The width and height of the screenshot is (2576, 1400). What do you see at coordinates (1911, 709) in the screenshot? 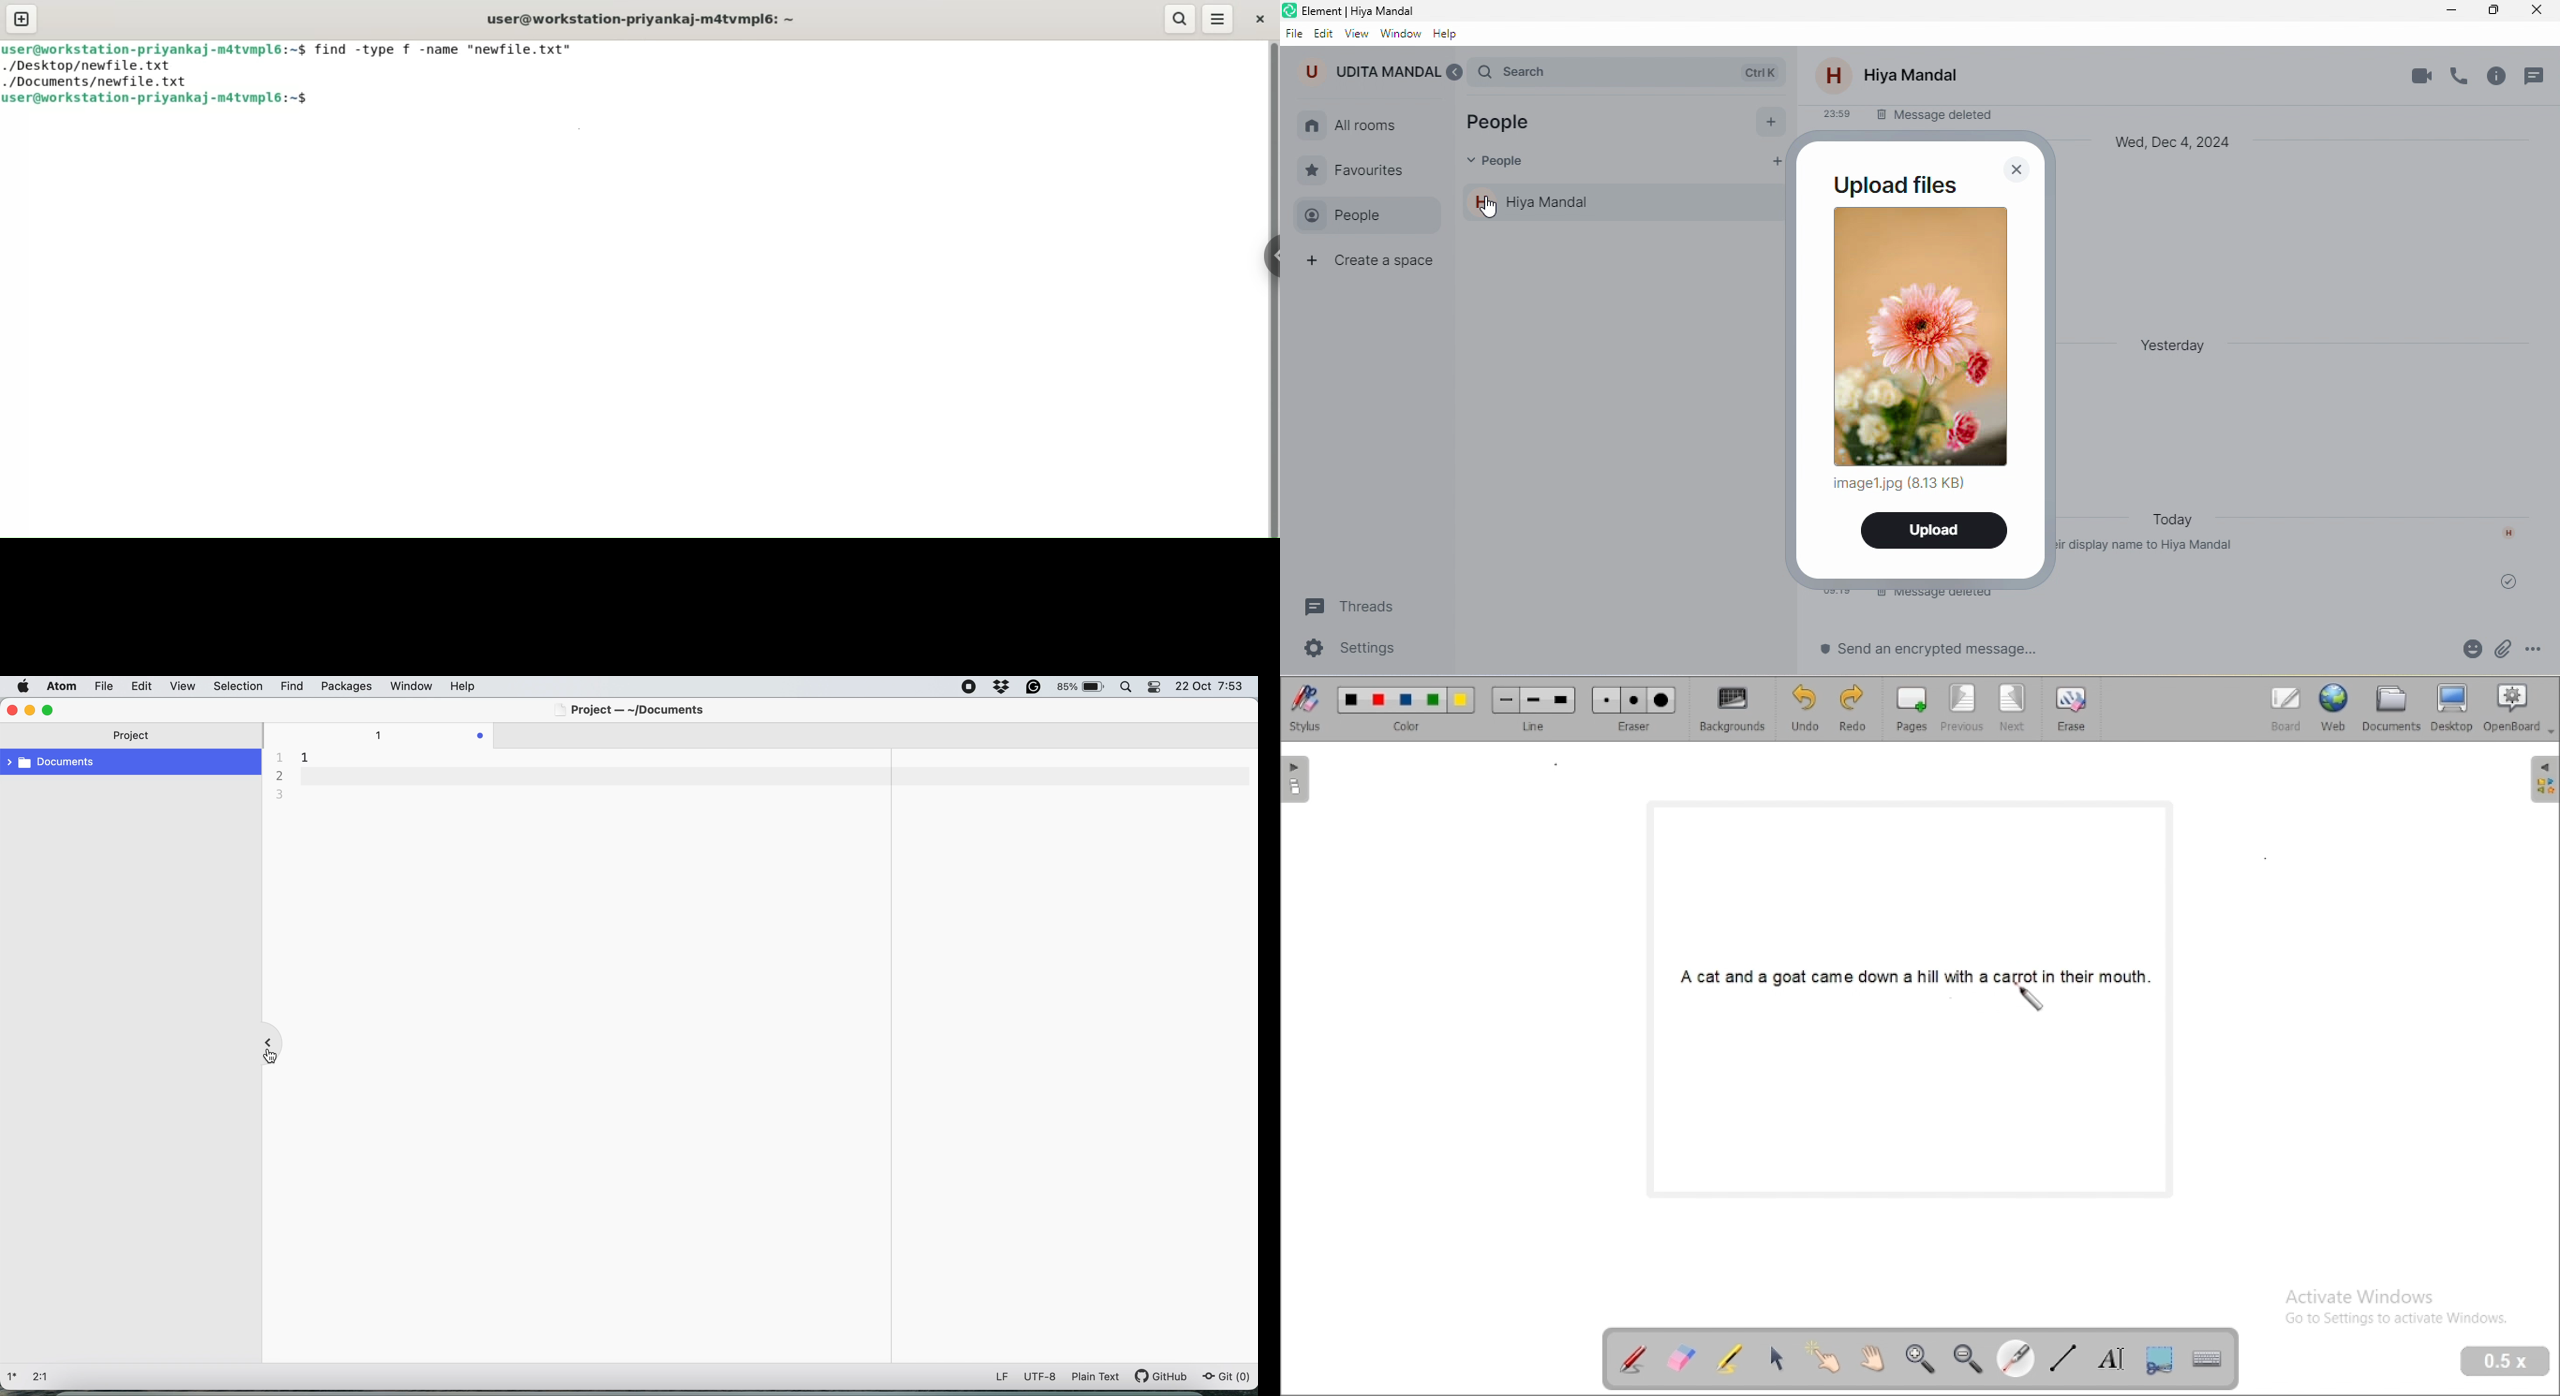
I see `pages` at bounding box center [1911, 709].